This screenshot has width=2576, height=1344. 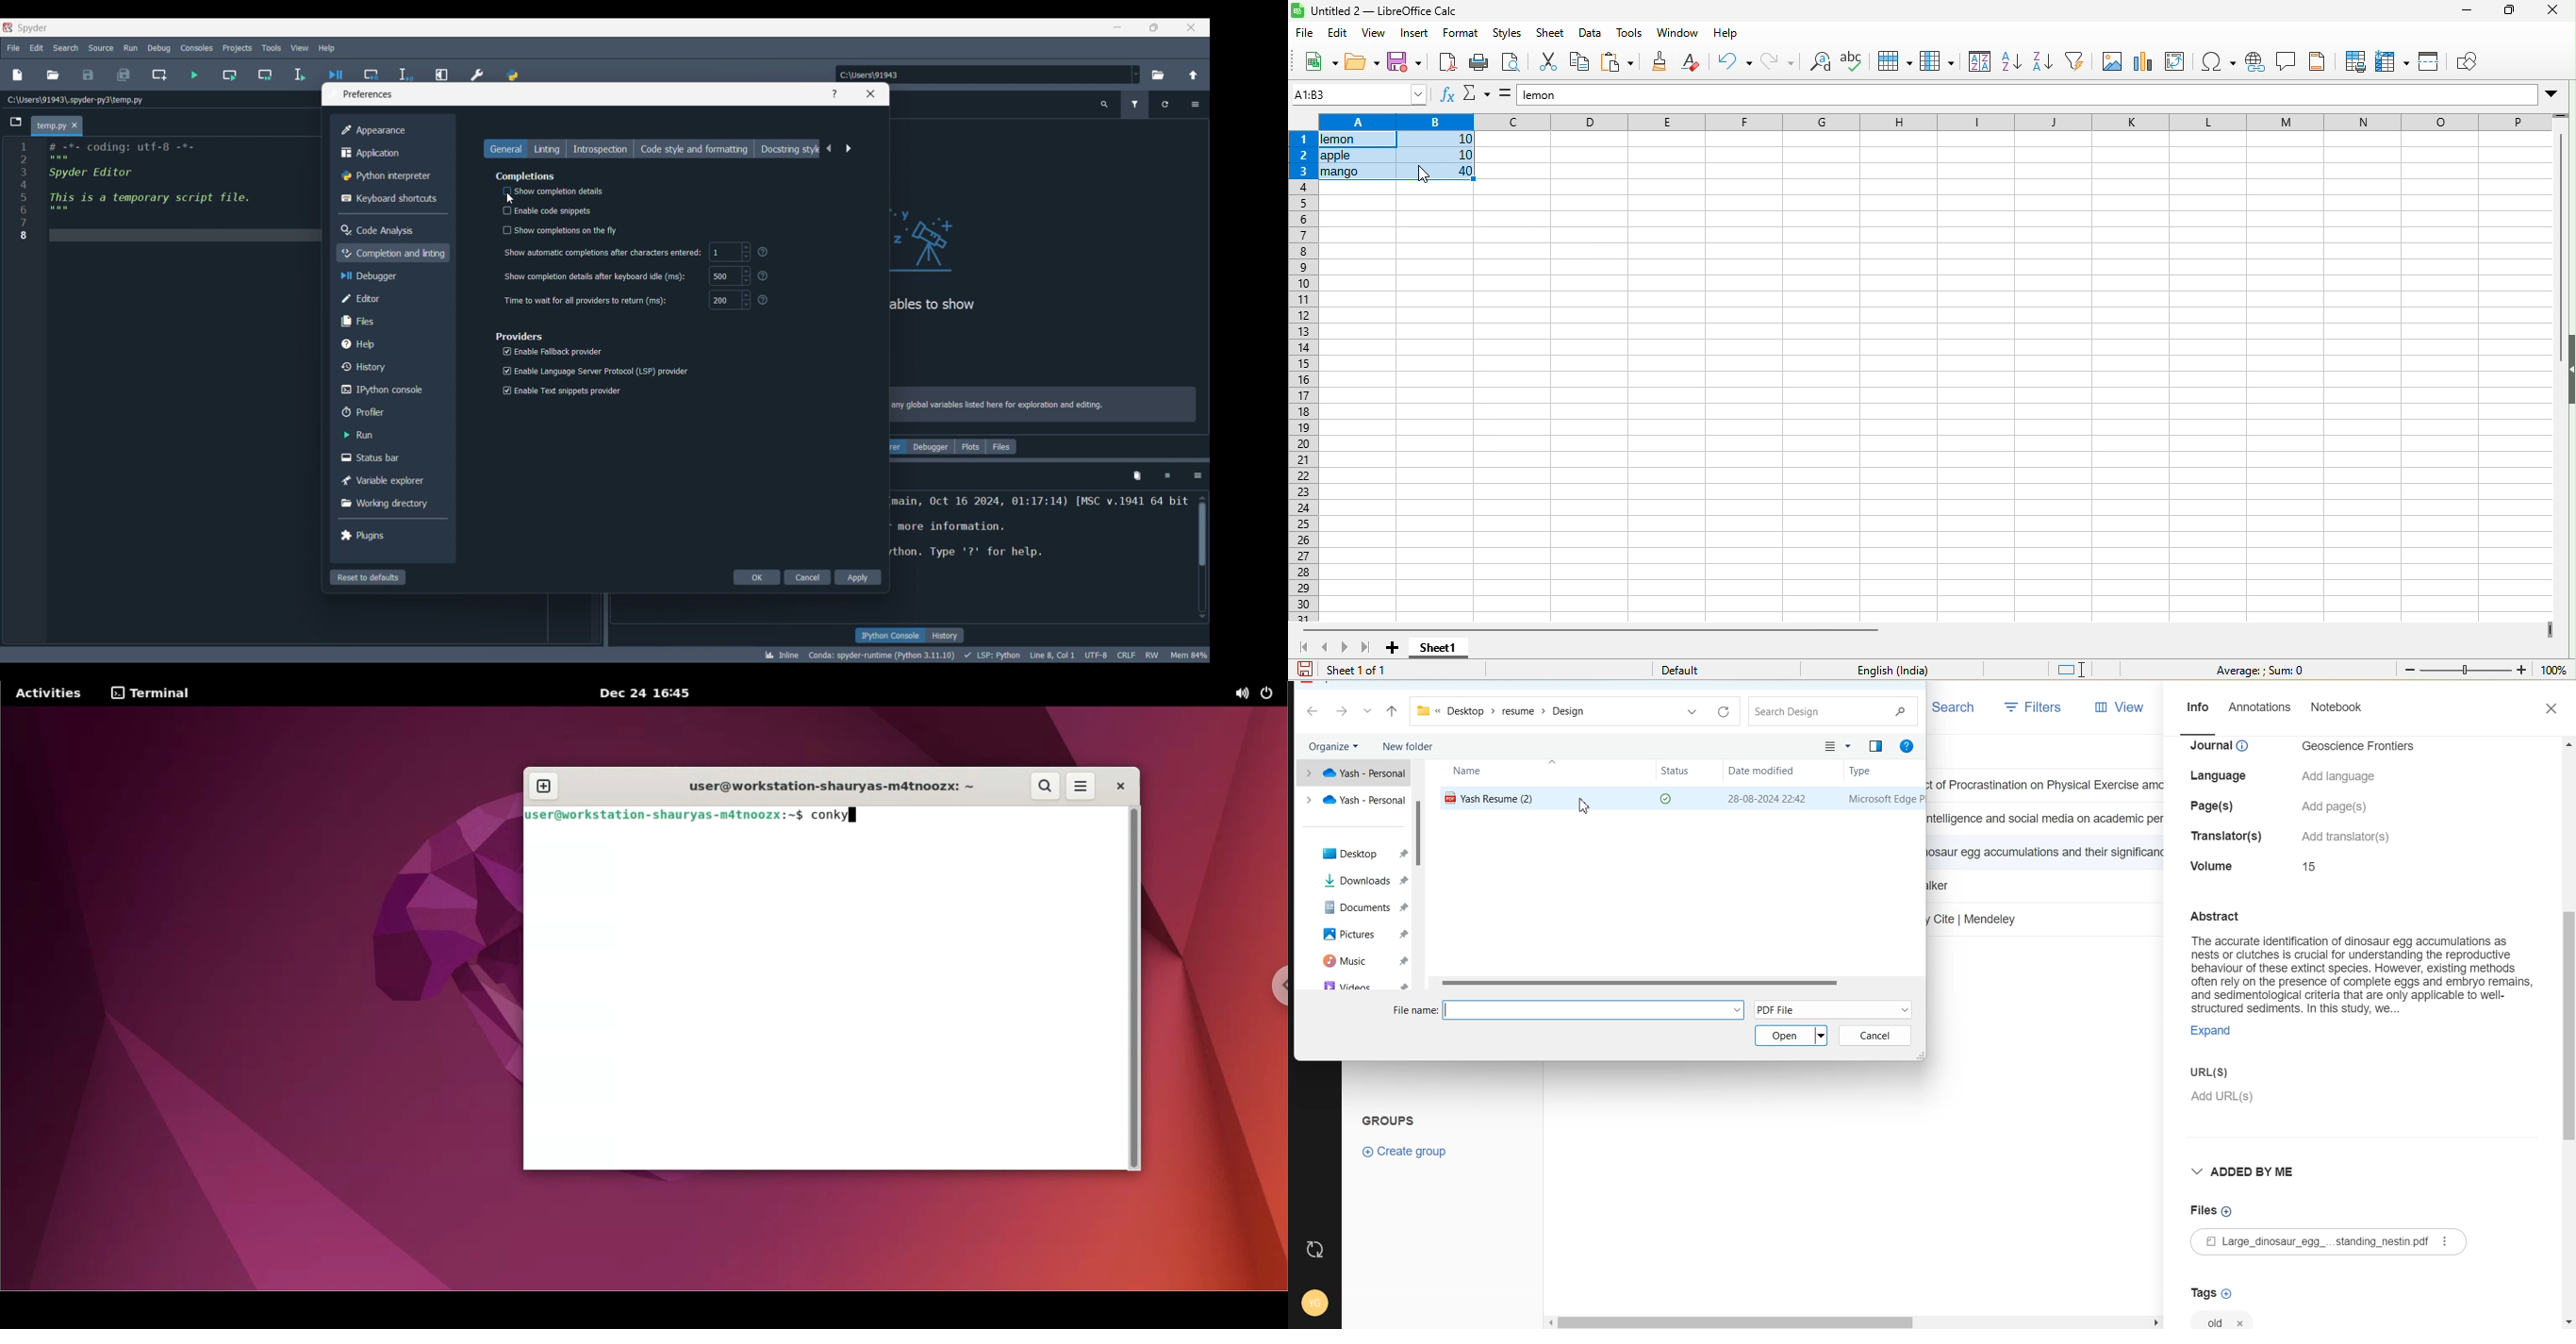 What do you see at coordinates (513, 71) in the screenshot?
I see `PYTHONPATH manager` at bounding box center [513, 71].